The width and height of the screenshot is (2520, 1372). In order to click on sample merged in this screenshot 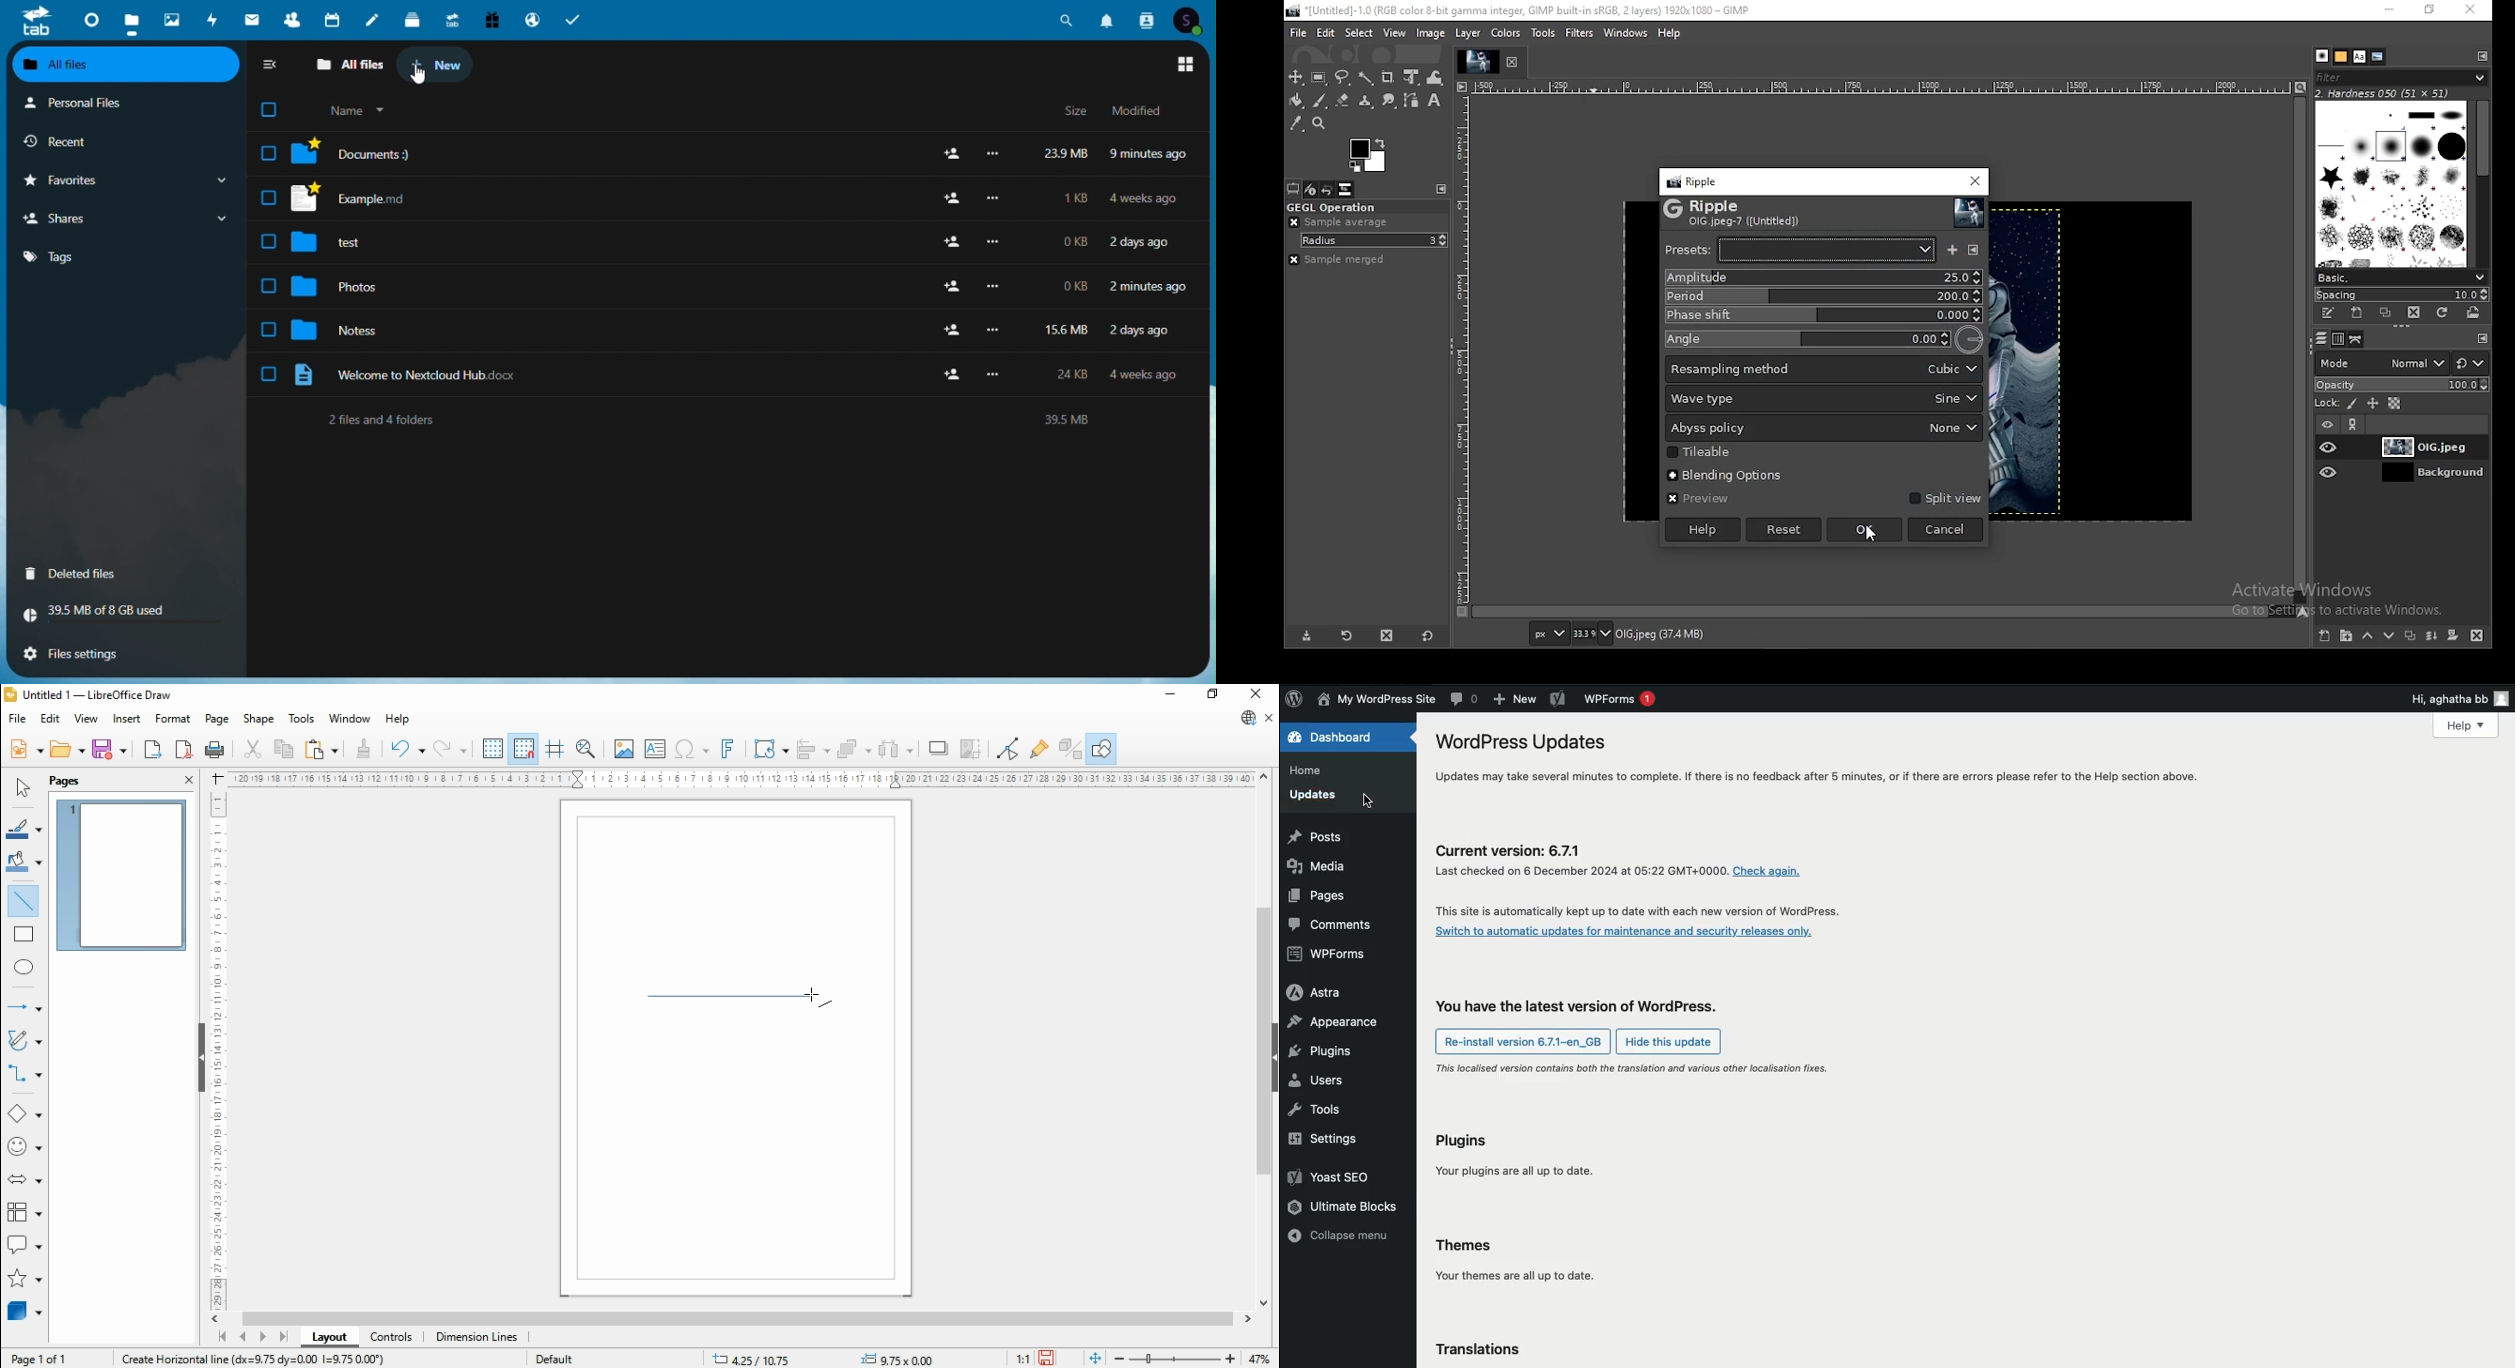, I will do `click(1336, 260)`.